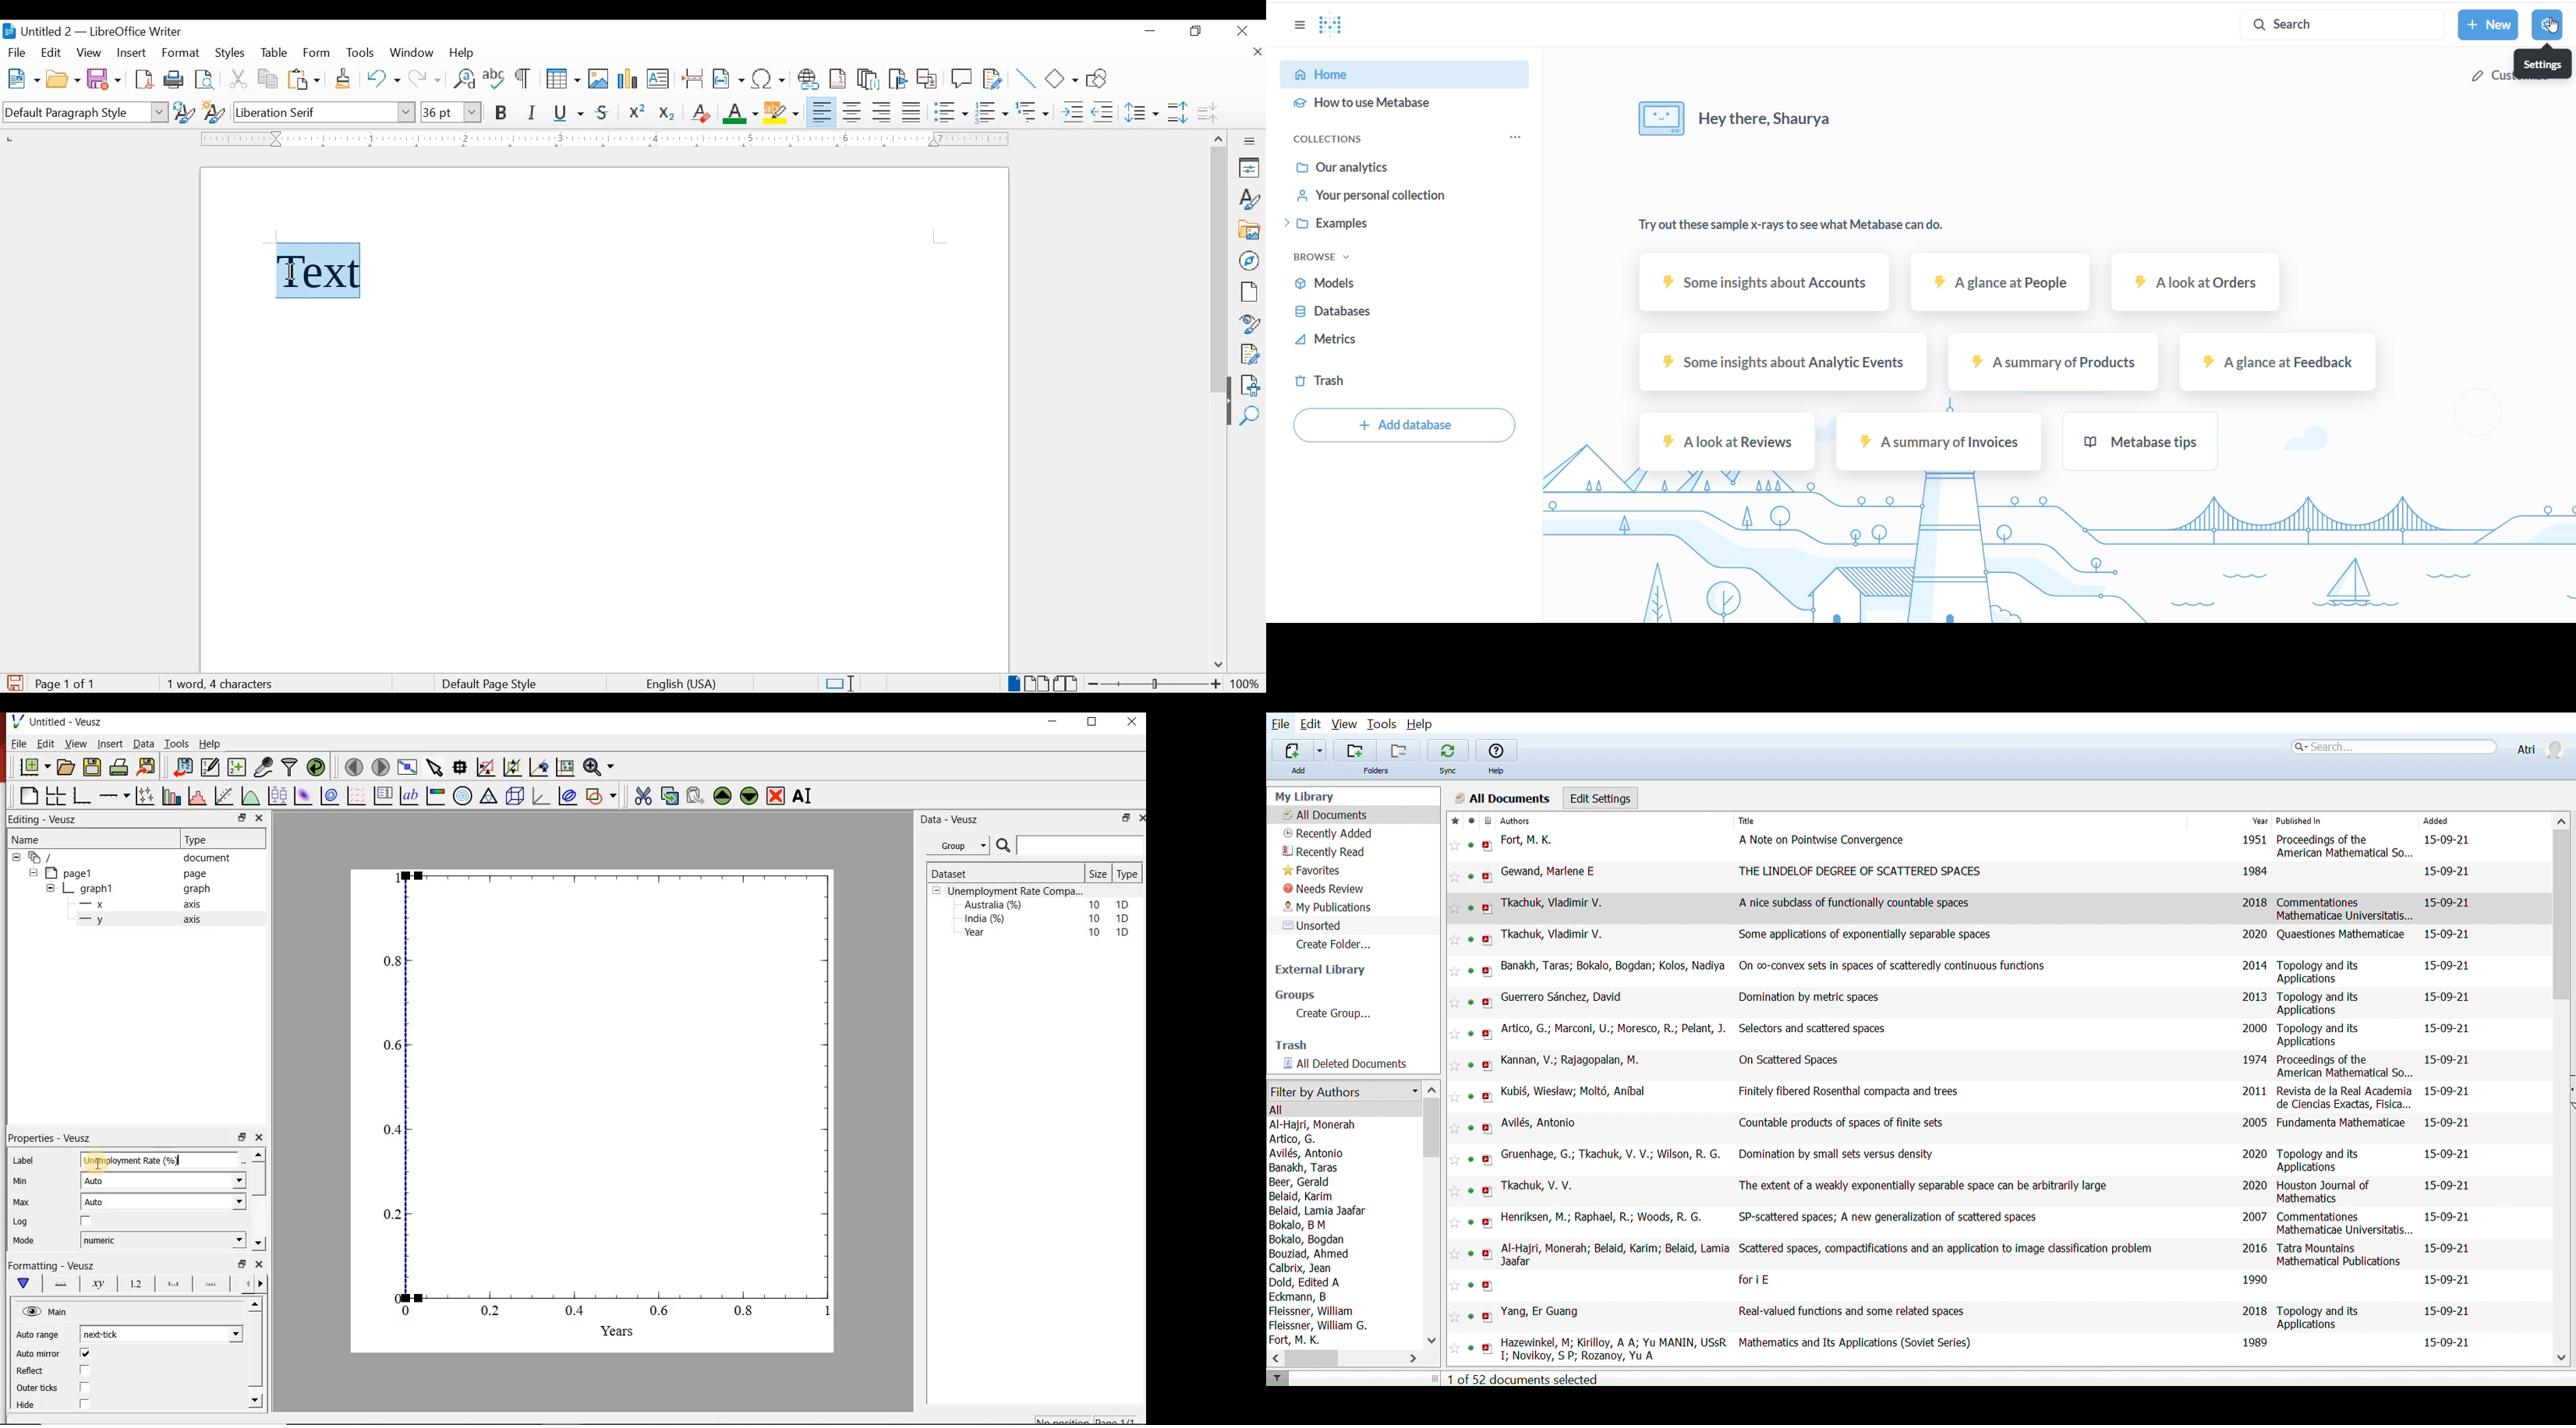  I want to click on Vertical scrollbar for all files, so click(2563, 913).